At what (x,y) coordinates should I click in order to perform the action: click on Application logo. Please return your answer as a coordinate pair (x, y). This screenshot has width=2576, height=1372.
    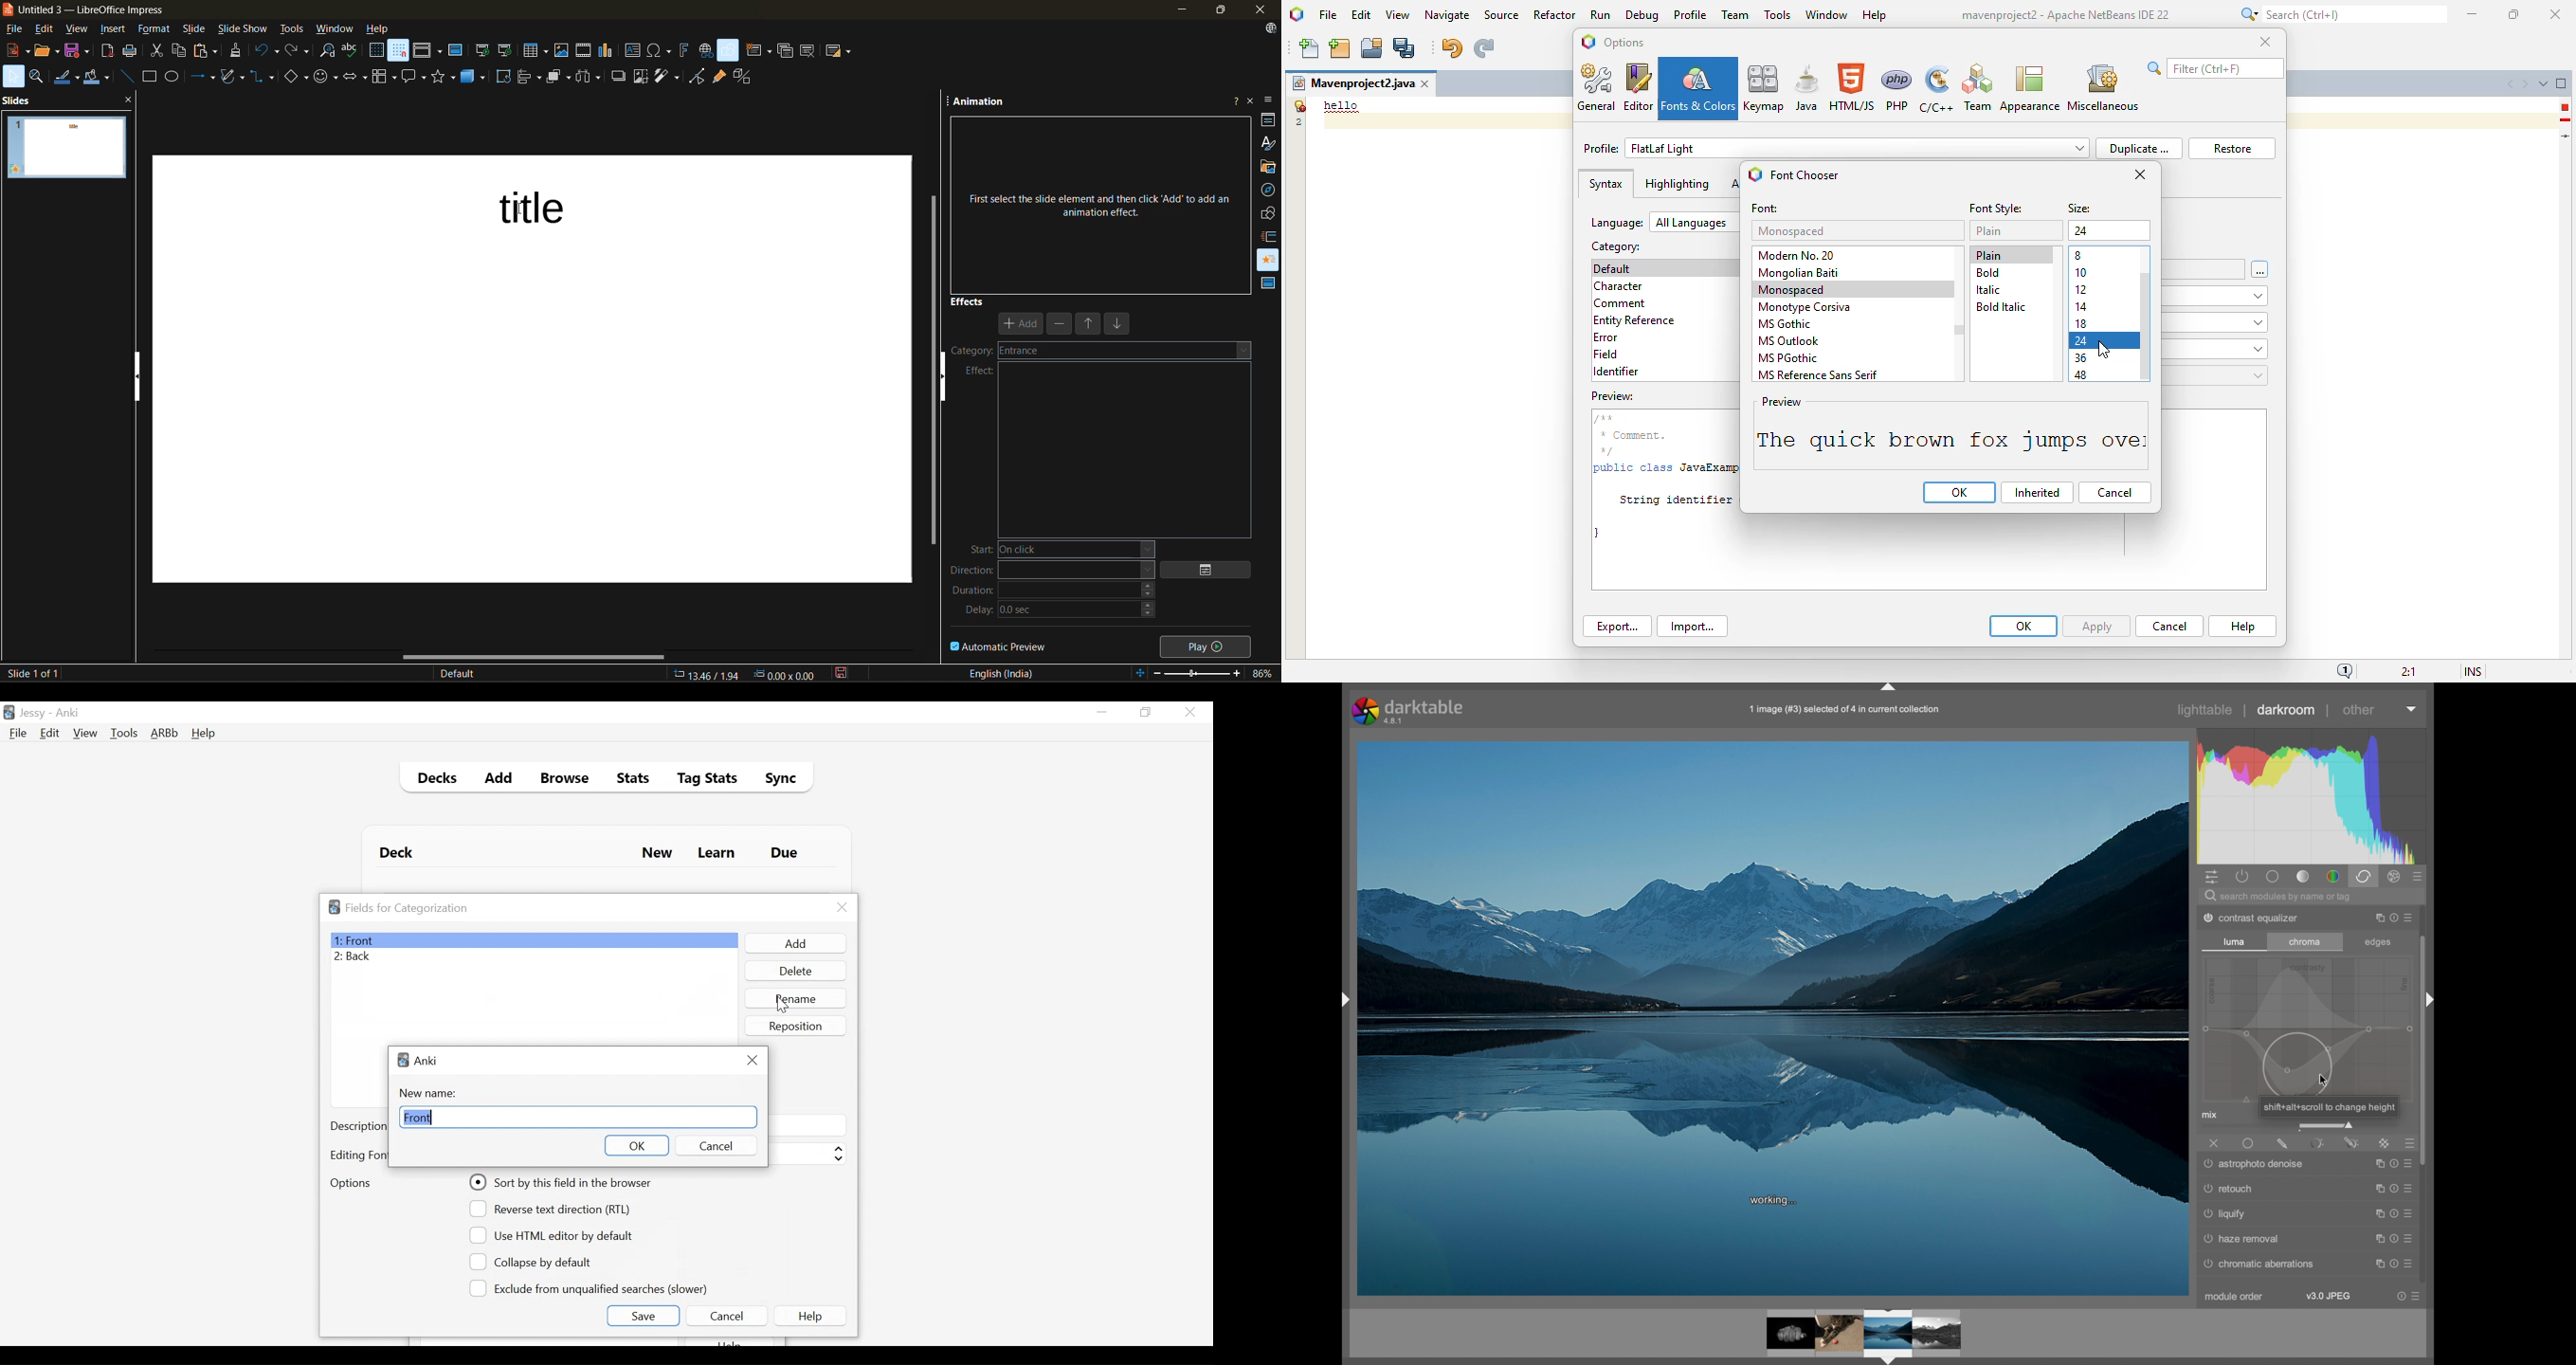
    Looking at the image, I should click on (334, 907).